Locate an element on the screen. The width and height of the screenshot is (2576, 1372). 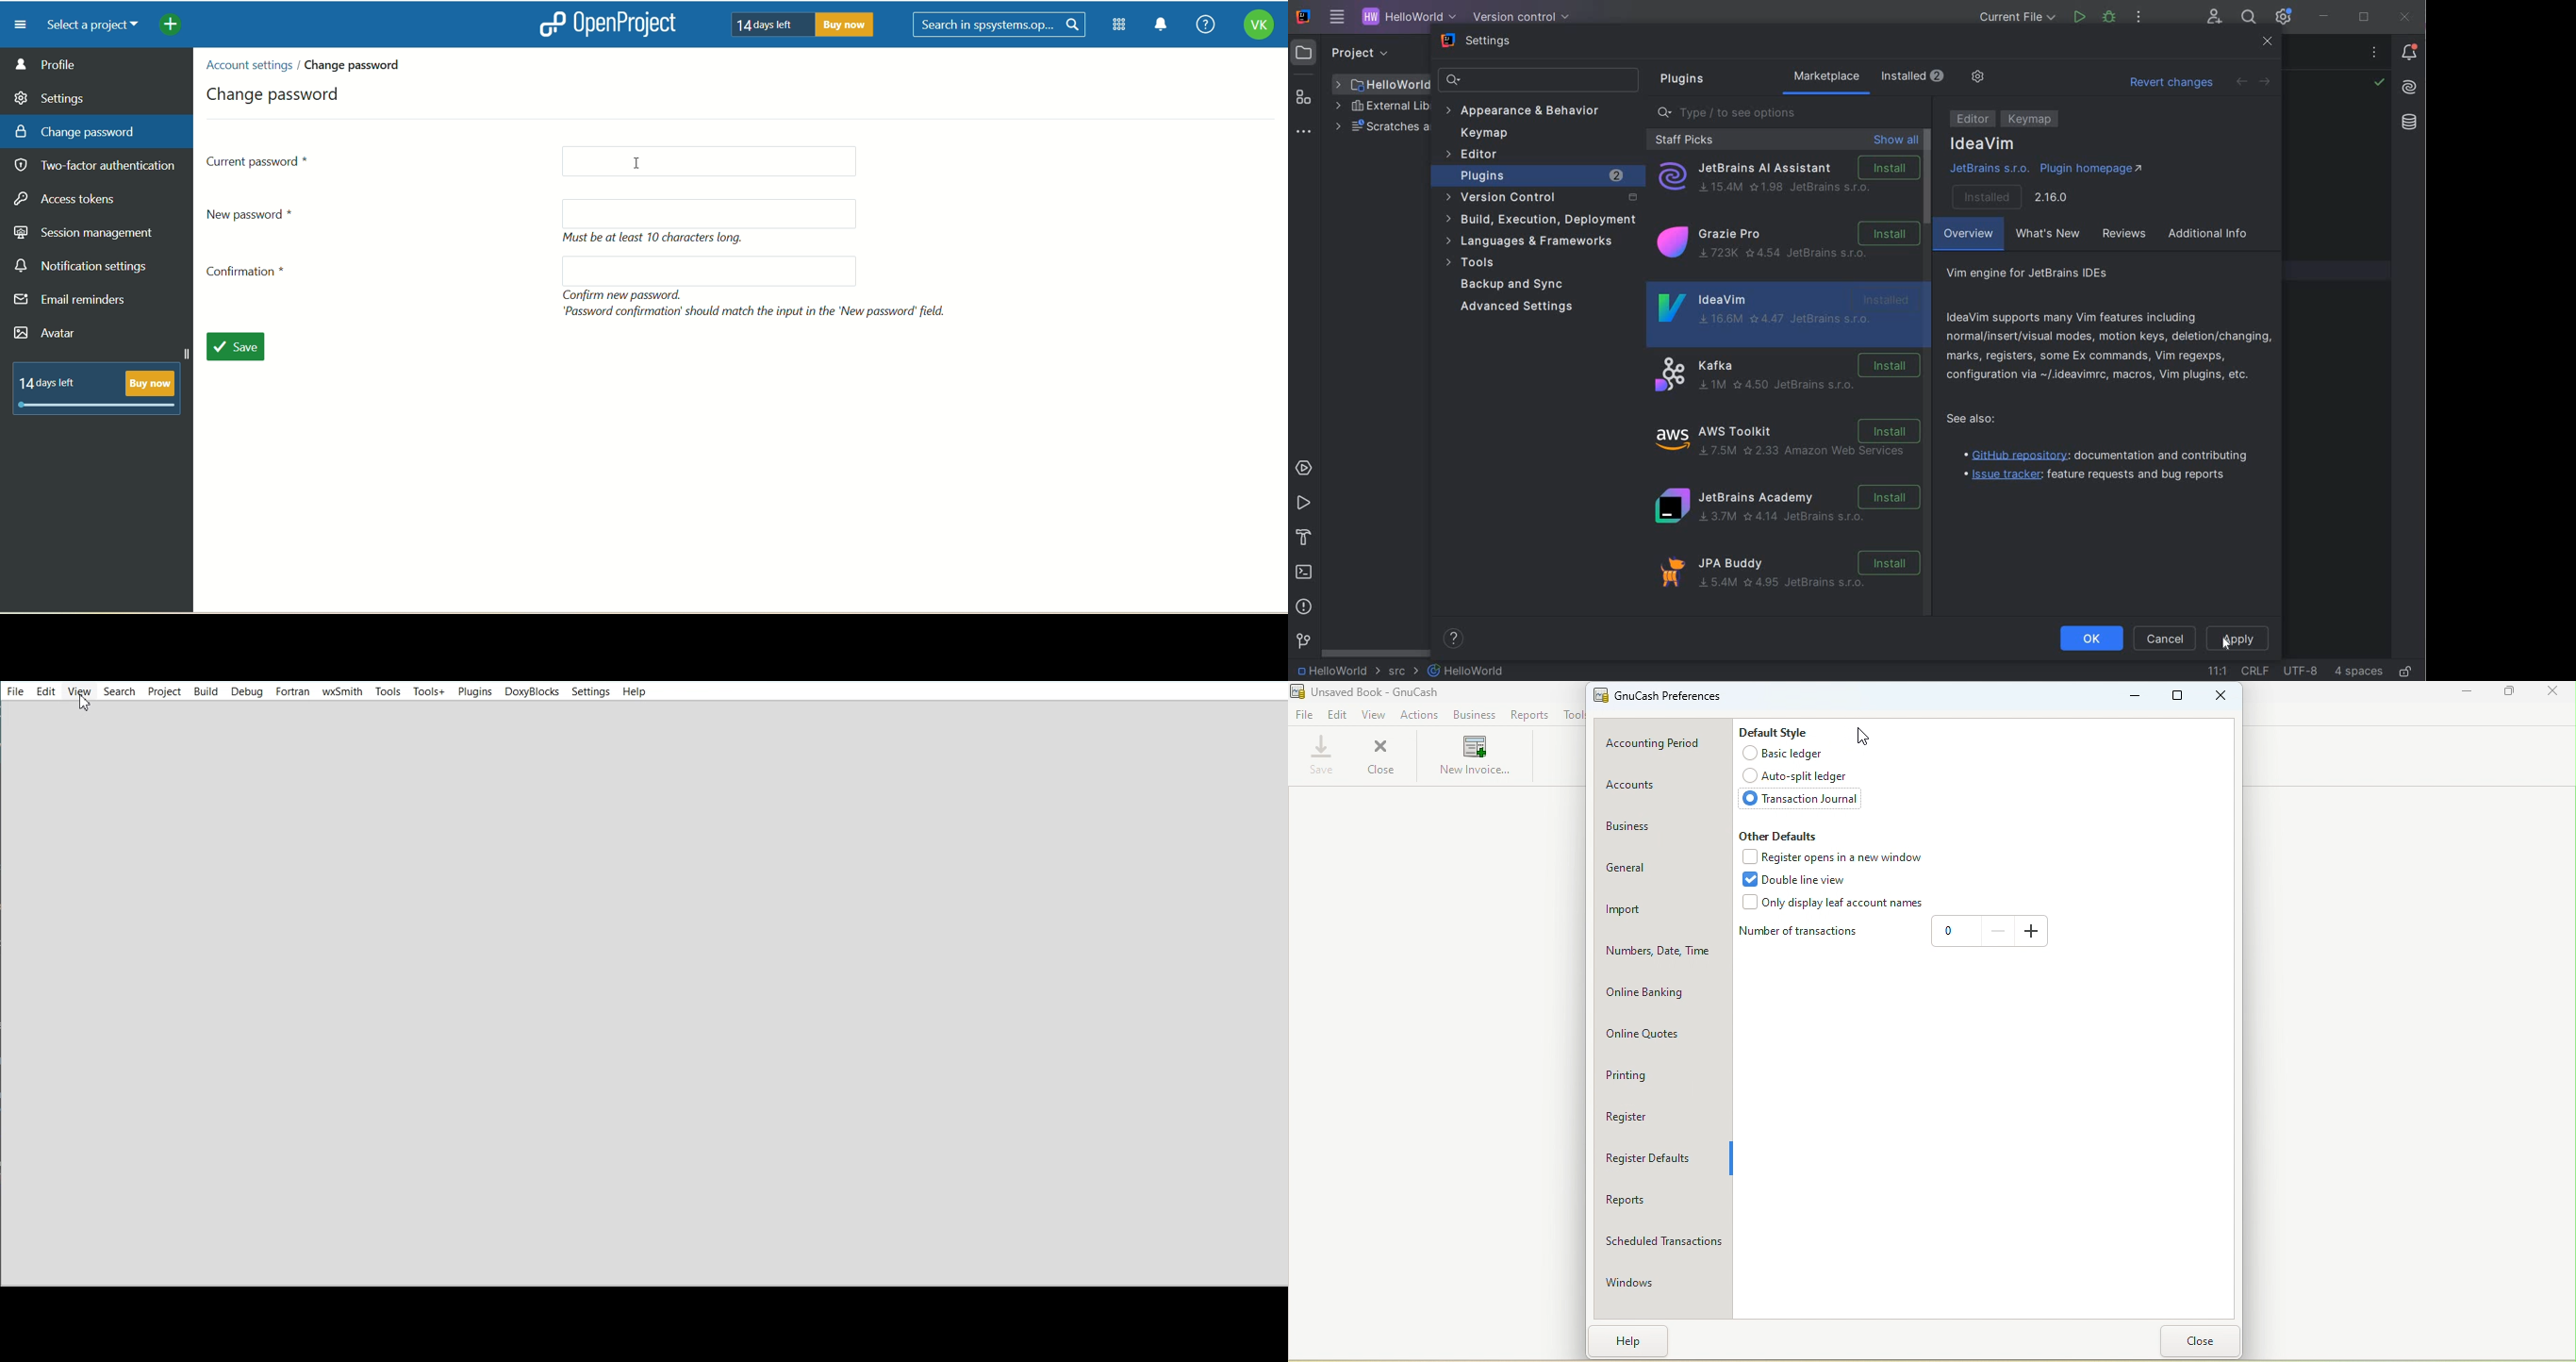
Settings is located at coordinates (590, 692).